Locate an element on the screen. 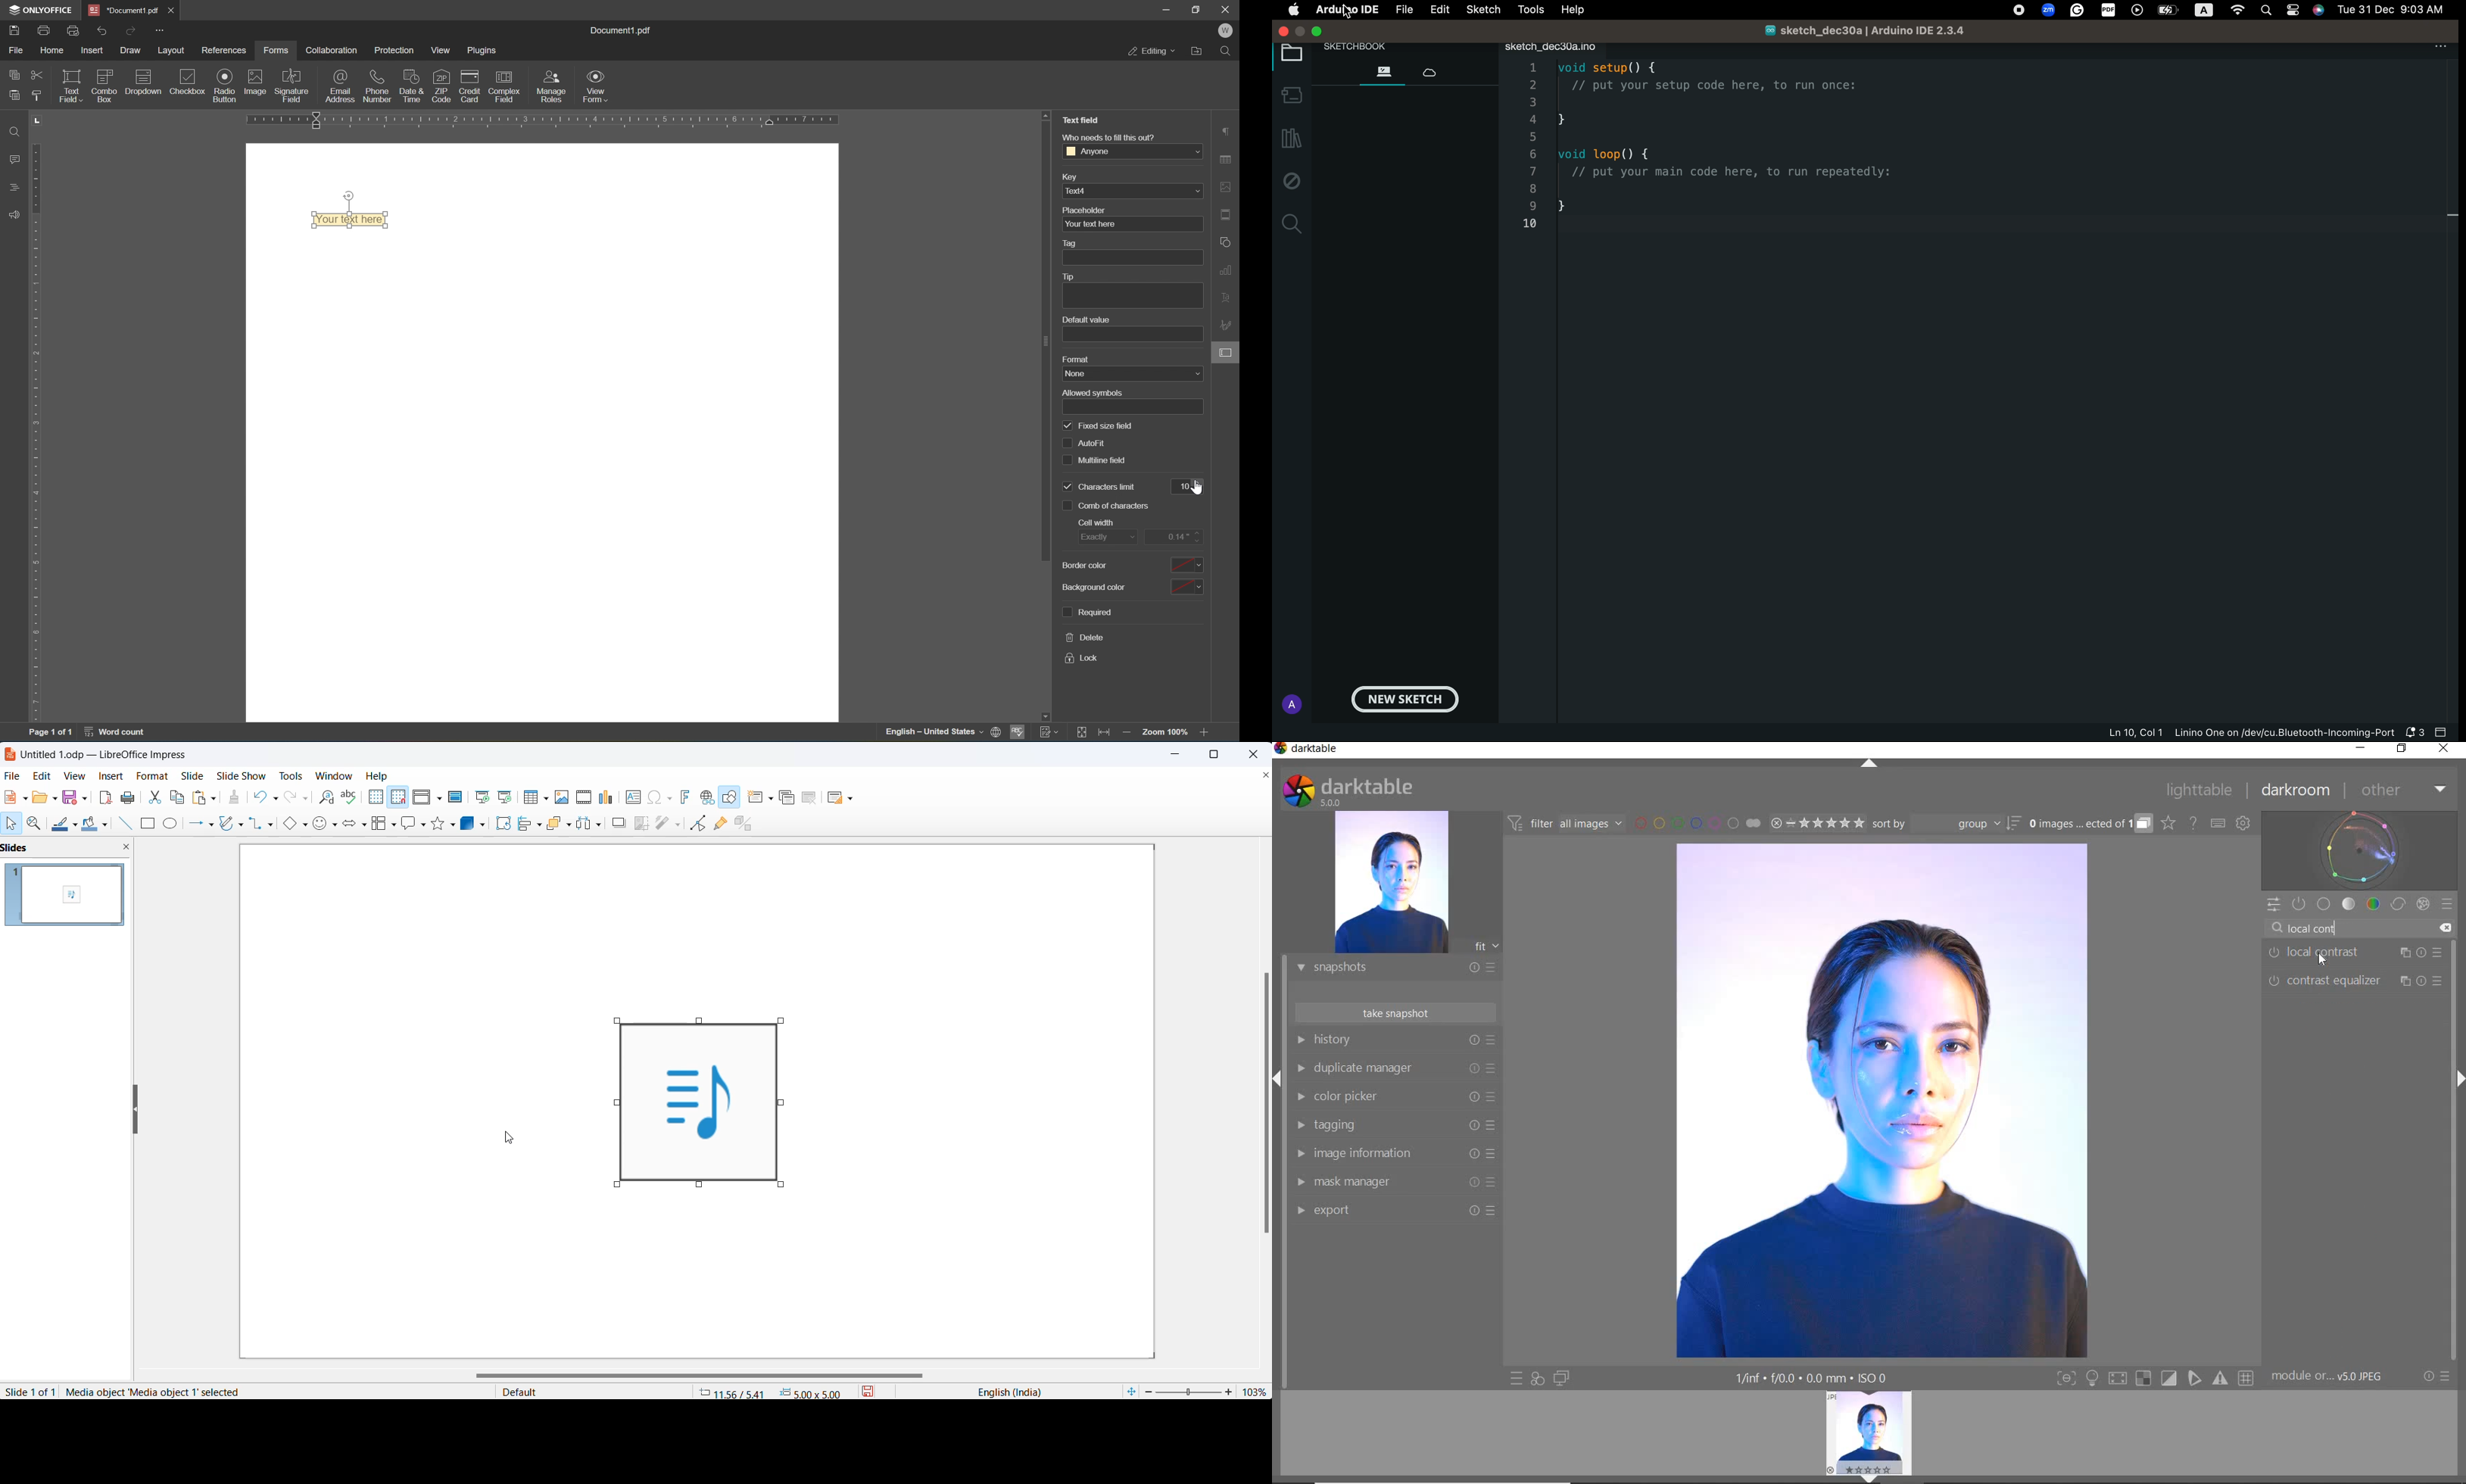  LIGHTTABLE is located at coordinates (2199, 792).